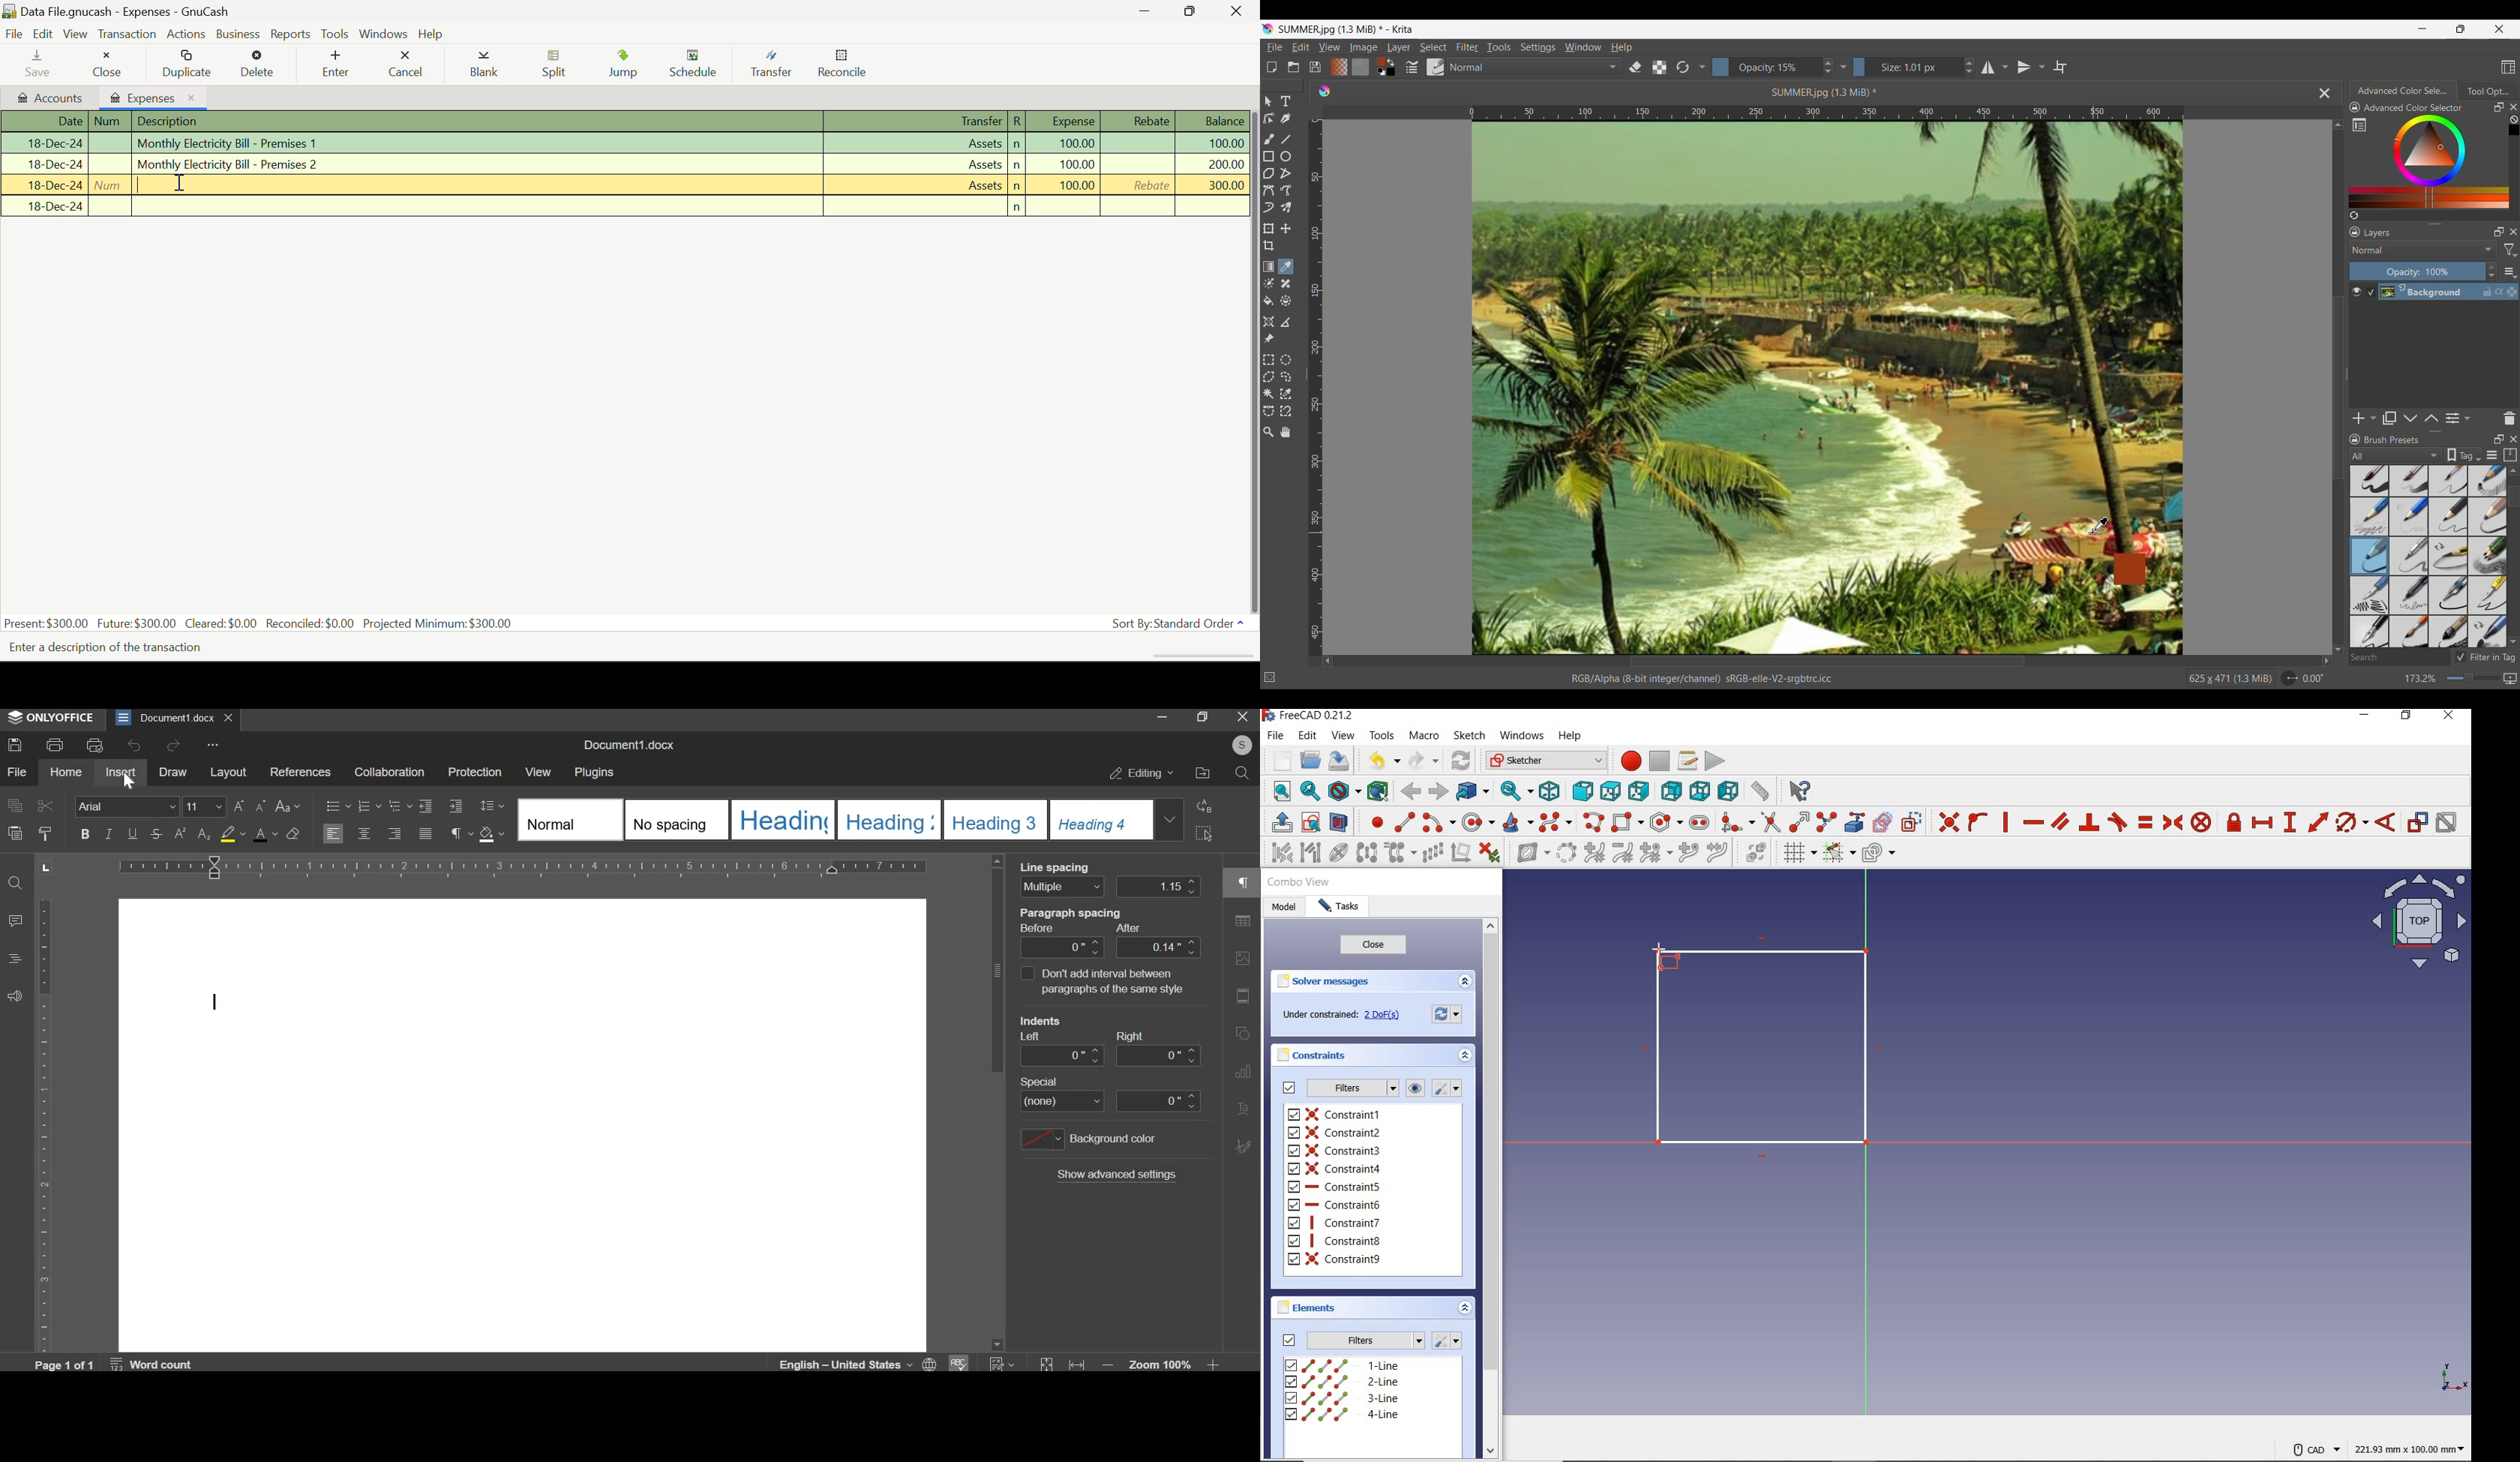 The image size is (2520, 1484). I want to click on close, so click(2453, 718).